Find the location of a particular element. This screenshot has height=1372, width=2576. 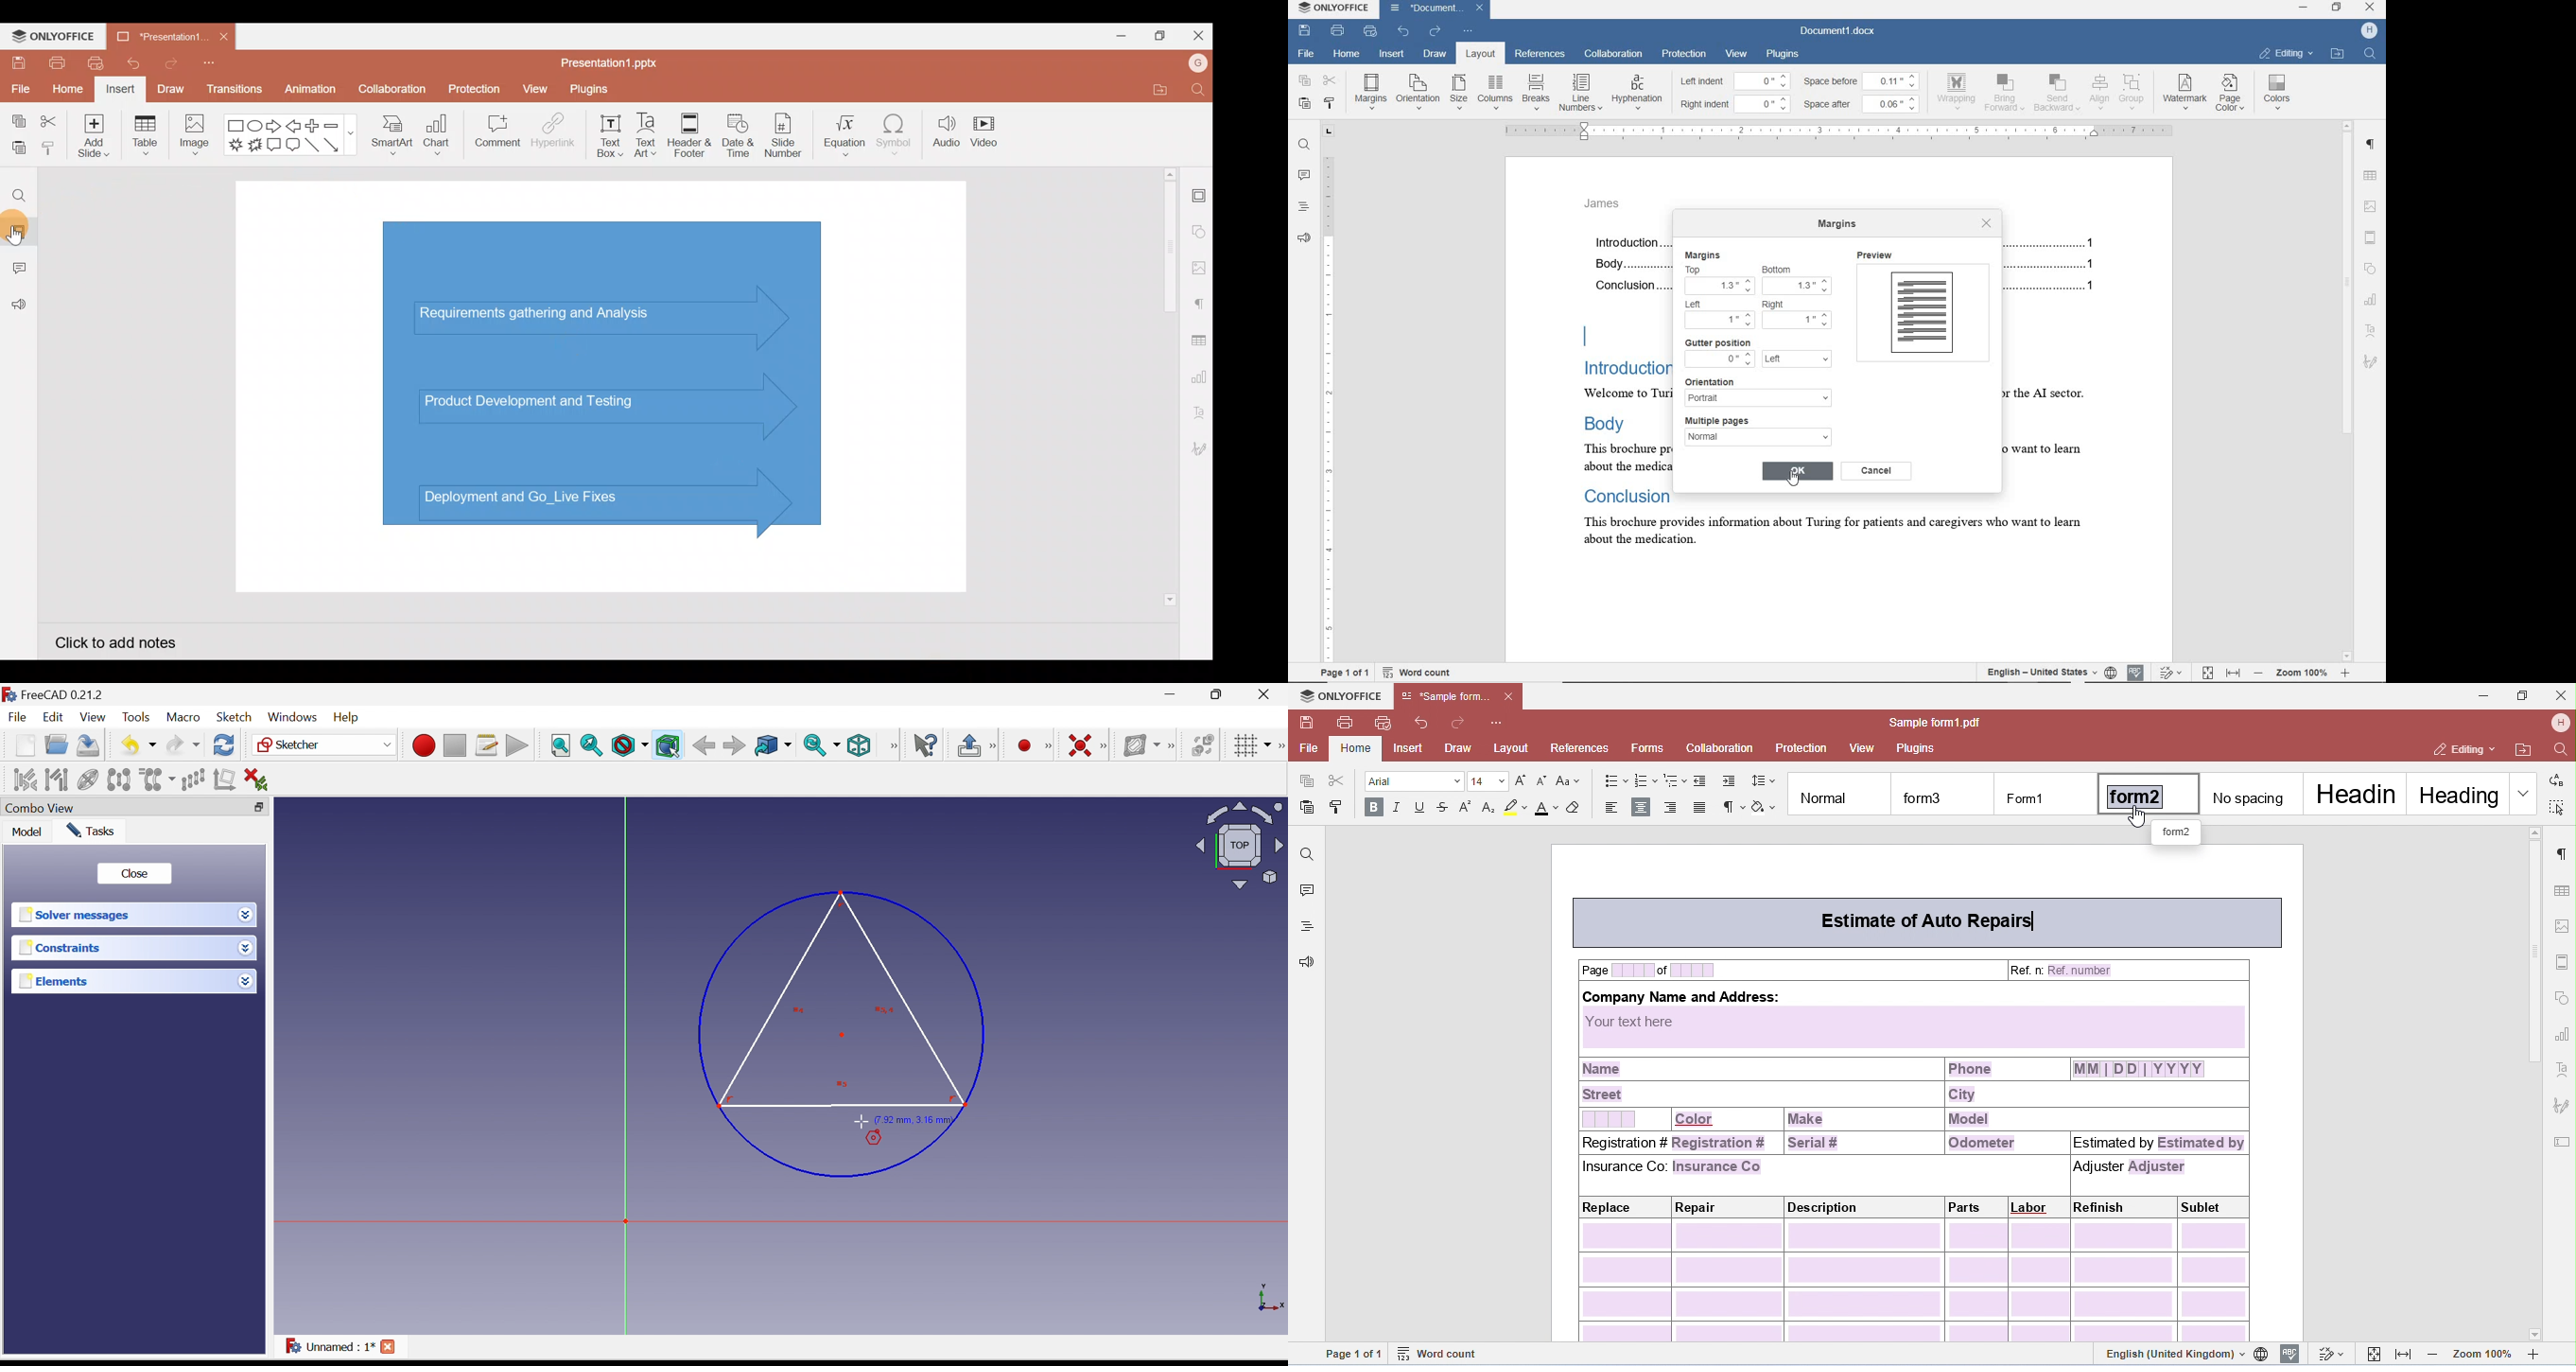

scrollbar is located at coordinates (2348, 391).